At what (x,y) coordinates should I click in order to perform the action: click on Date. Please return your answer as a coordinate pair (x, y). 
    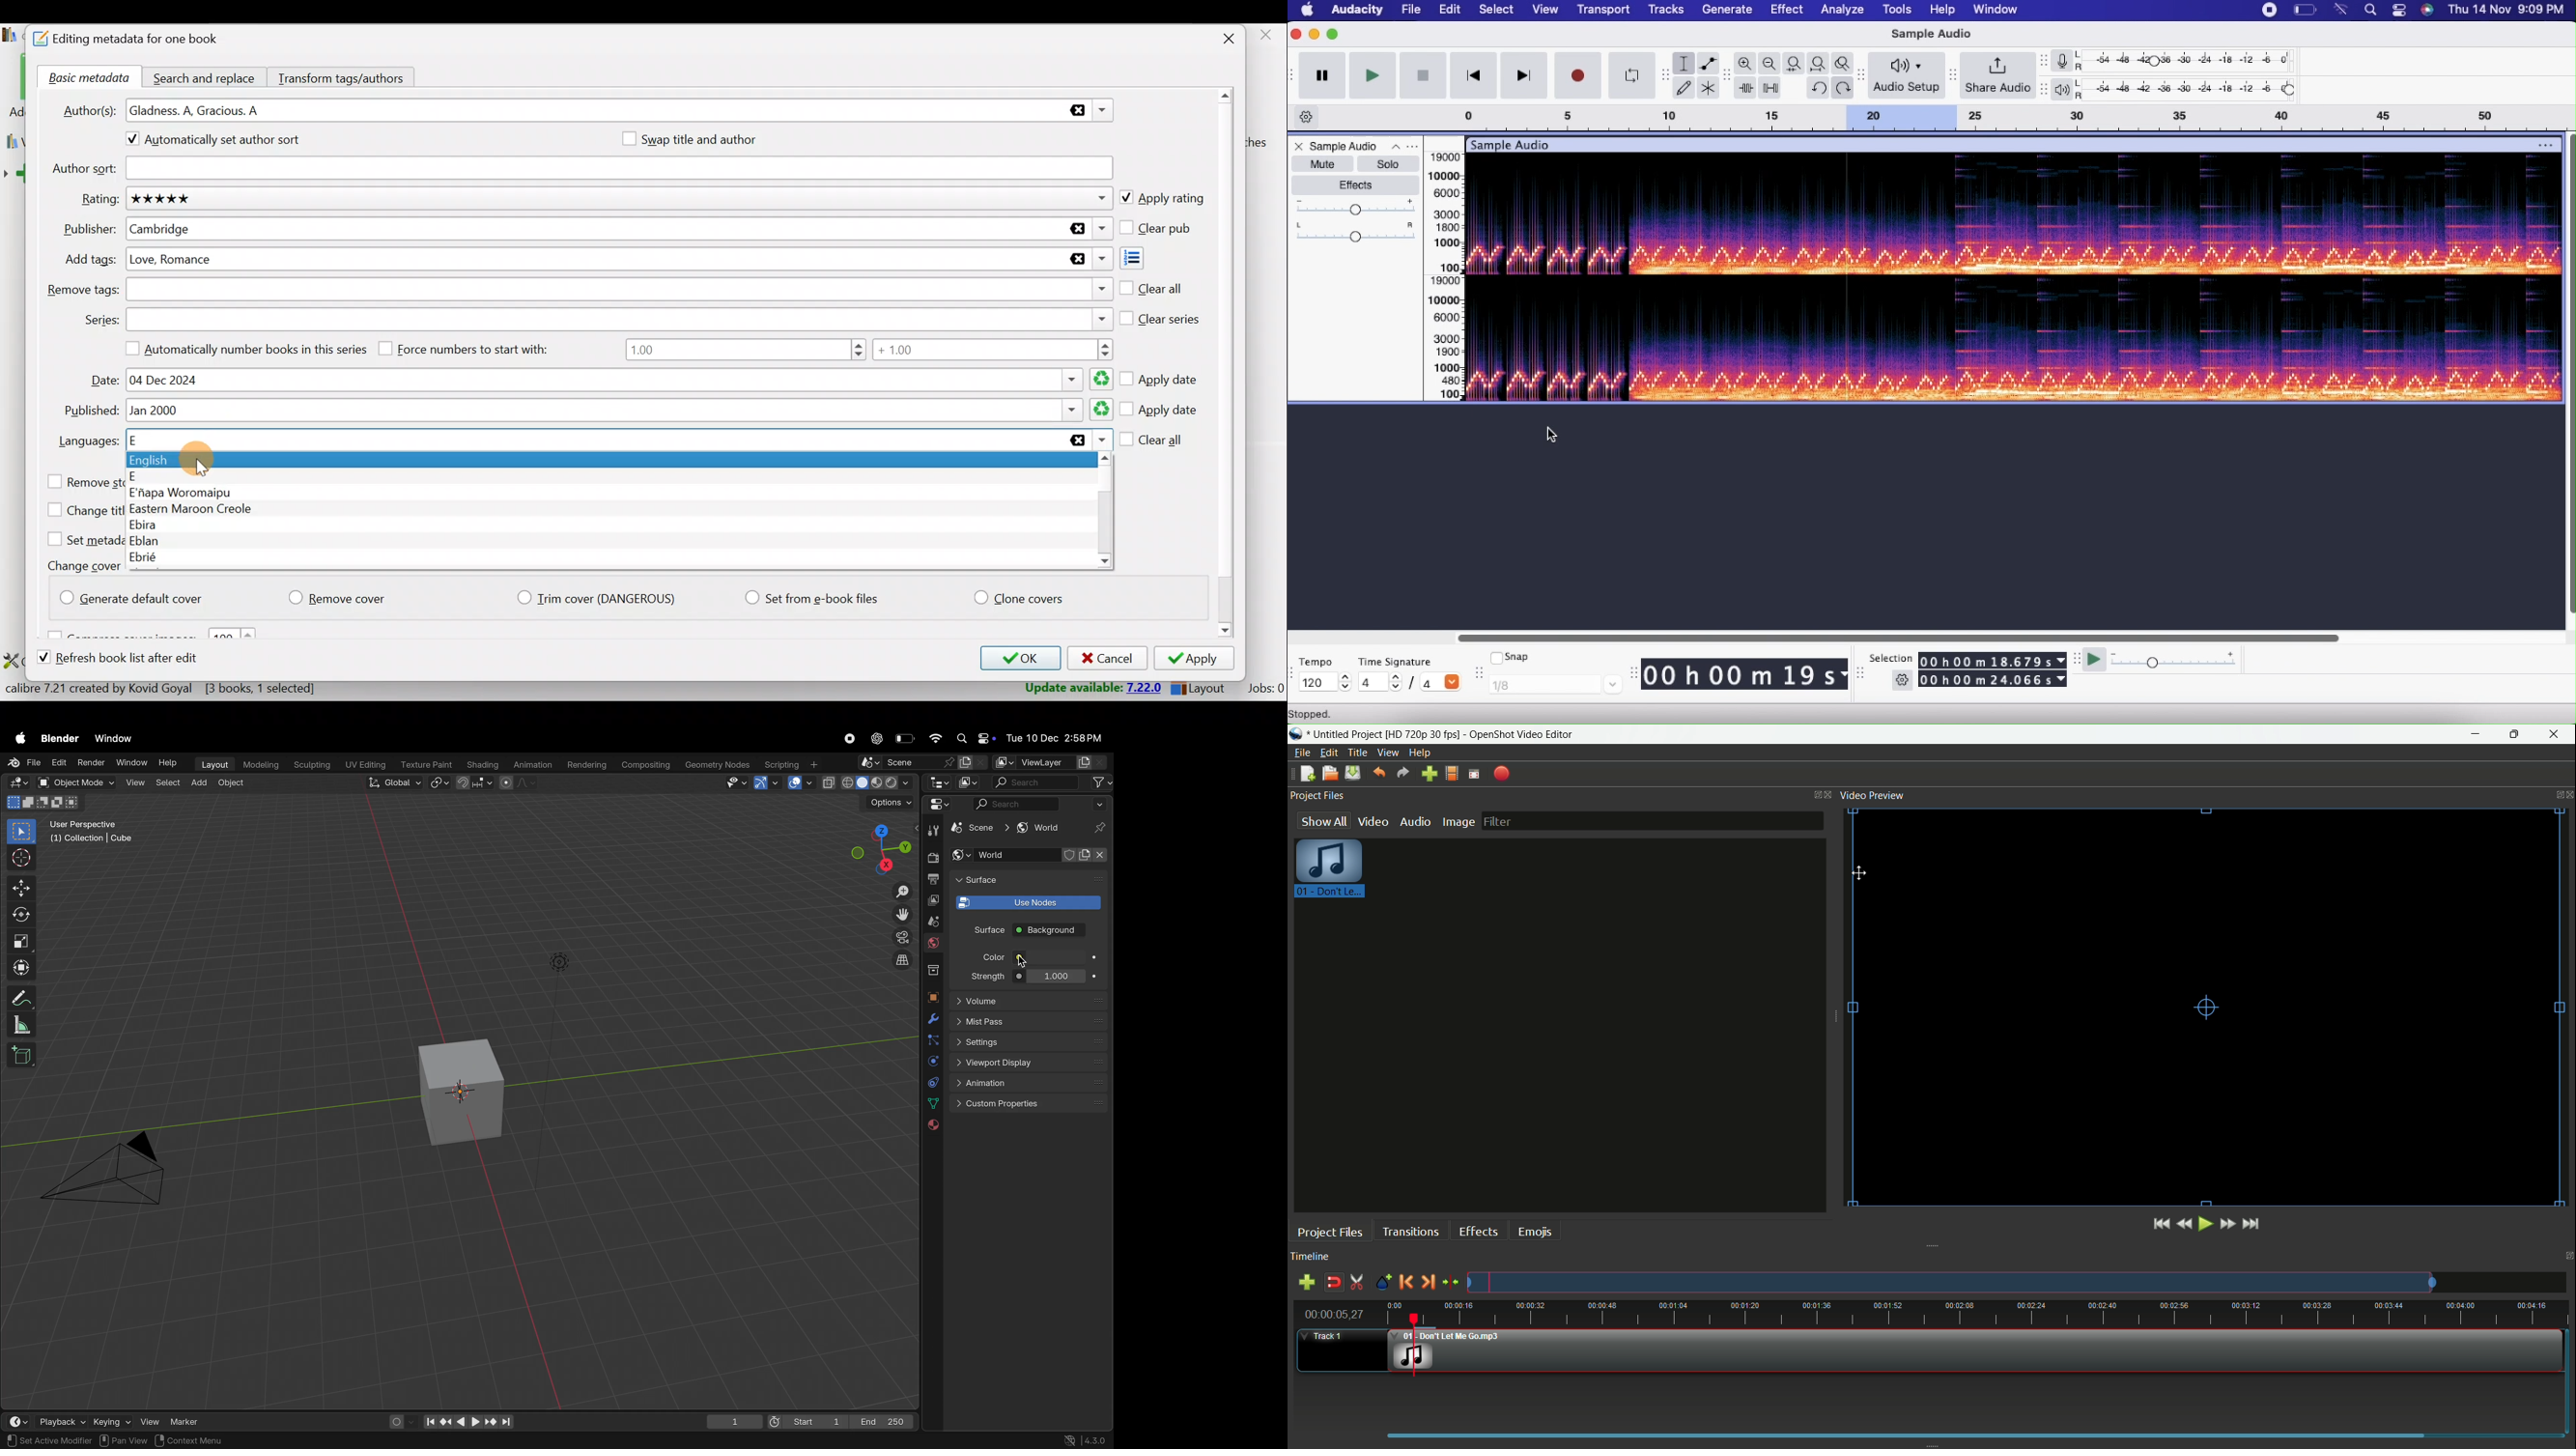
    Looking at the image, I should click on (617, 380).